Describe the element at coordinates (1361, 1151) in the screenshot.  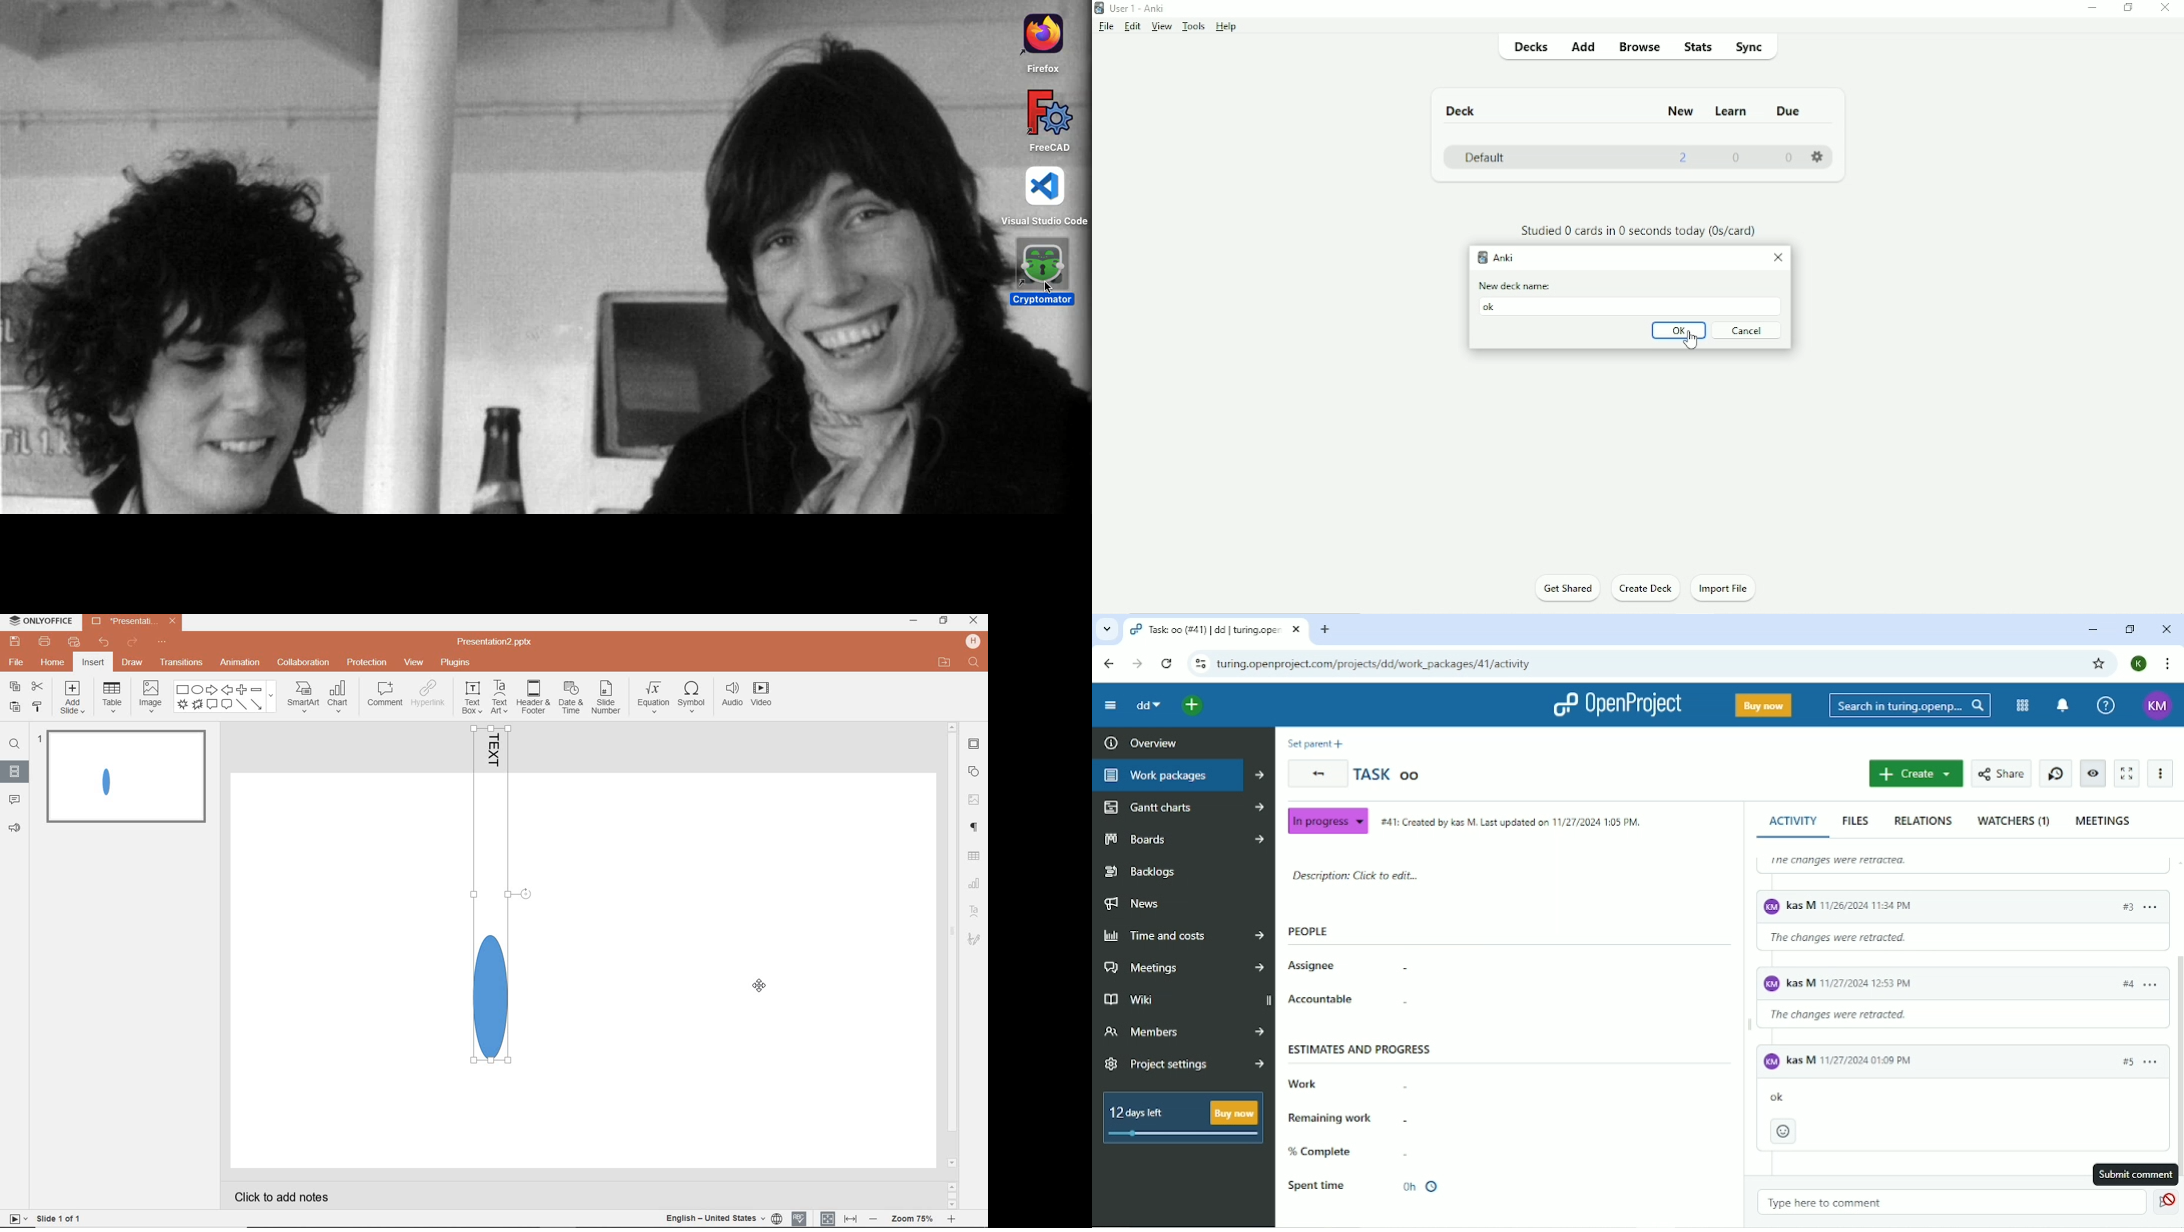
I see `% Complete` at that location.